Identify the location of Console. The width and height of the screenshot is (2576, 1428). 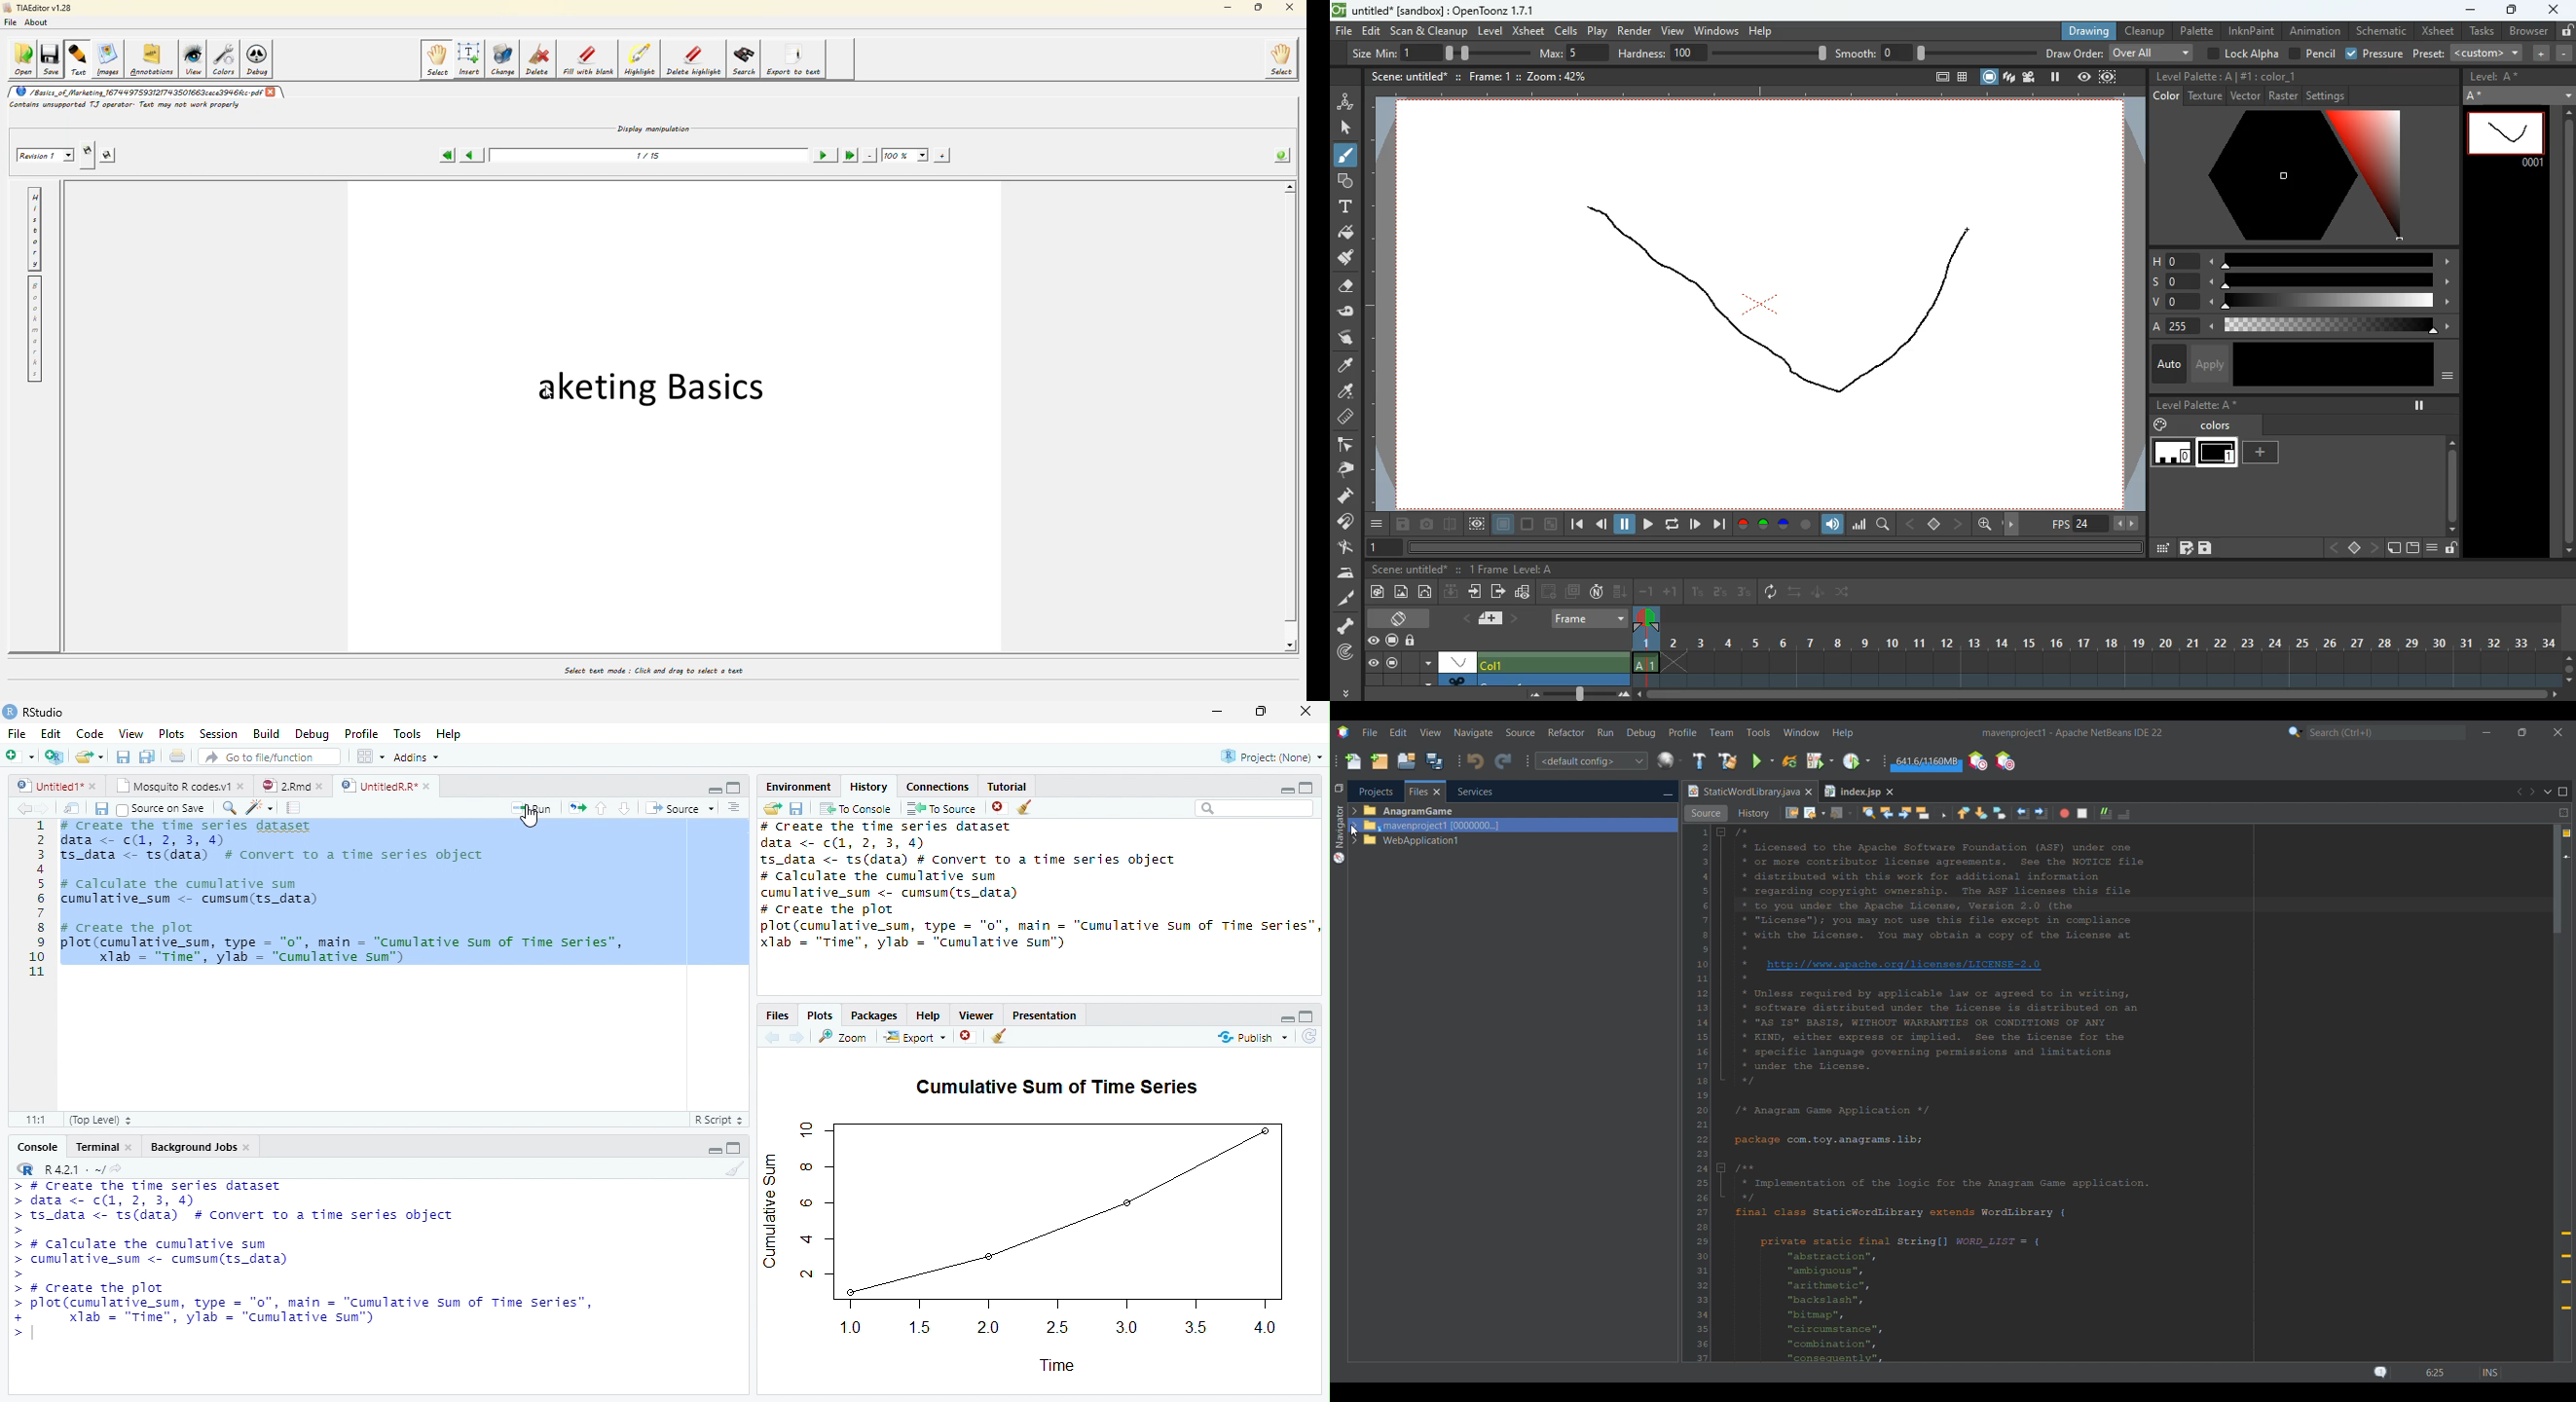
(37, 1145).